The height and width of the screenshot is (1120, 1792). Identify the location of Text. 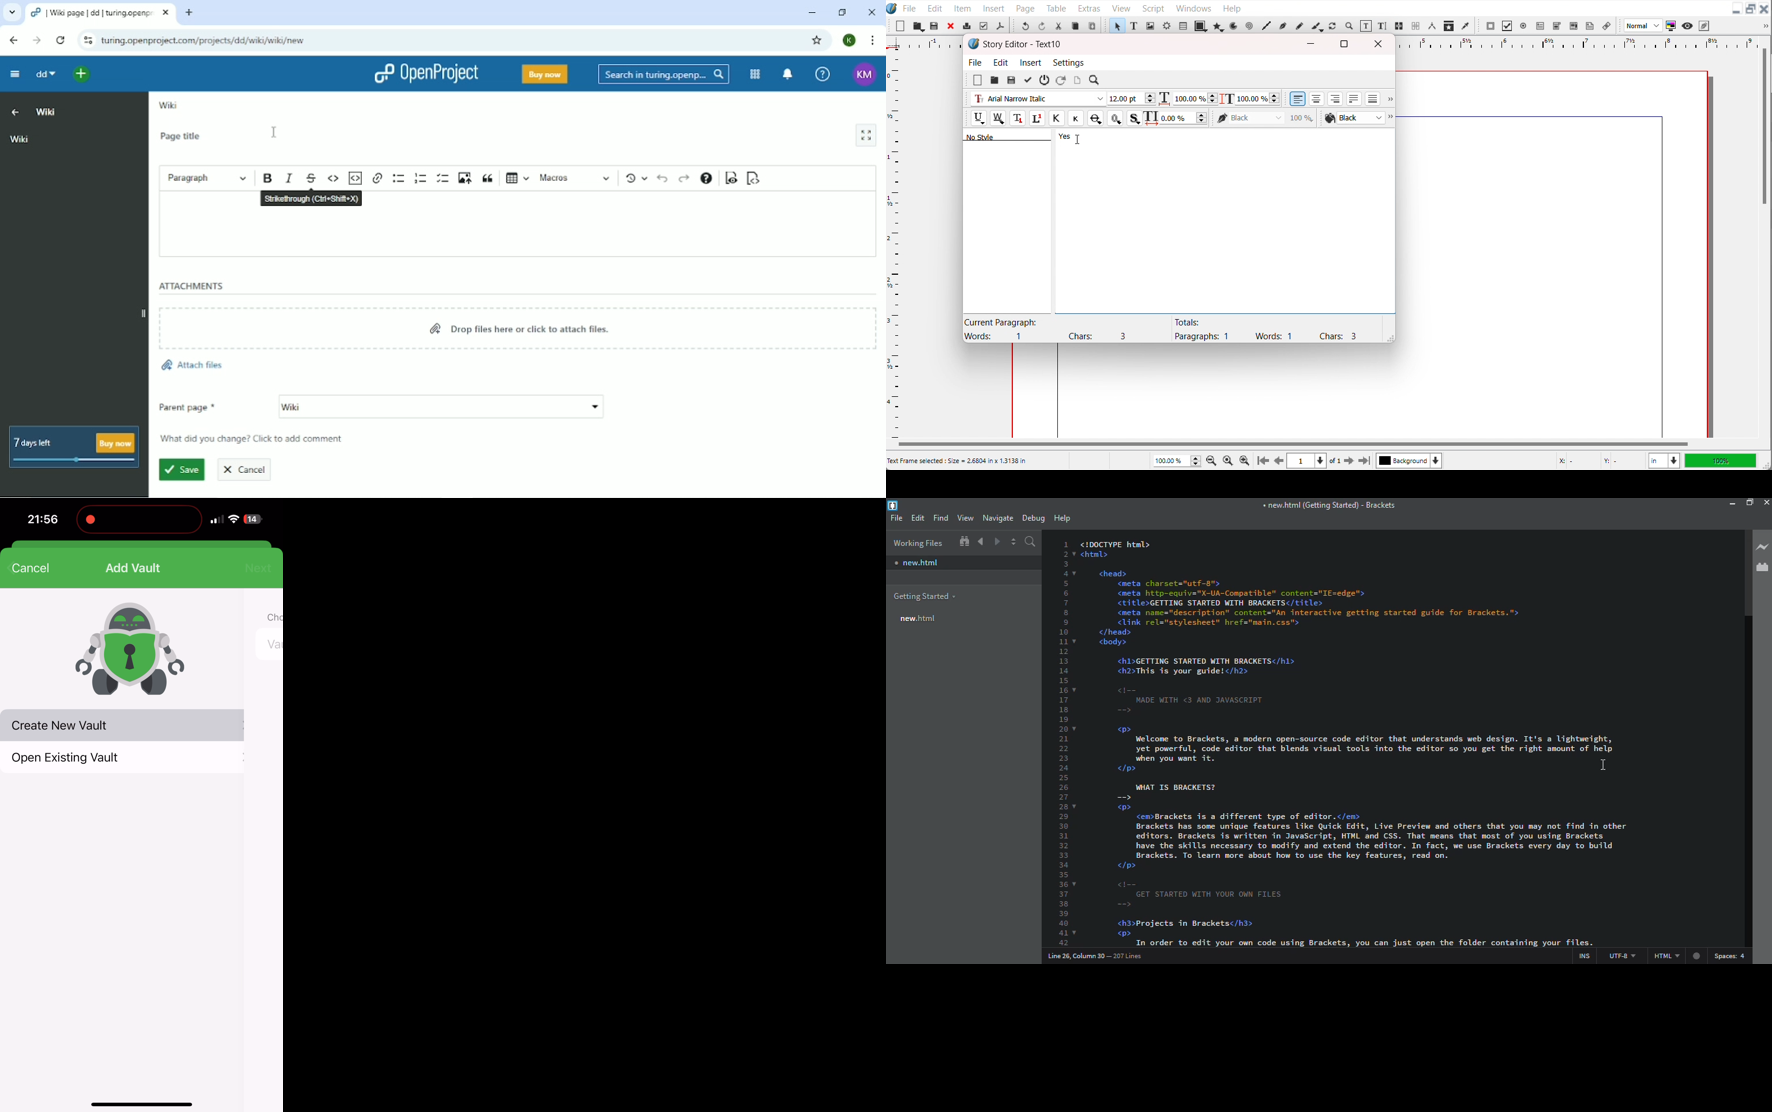
(1265, 329).